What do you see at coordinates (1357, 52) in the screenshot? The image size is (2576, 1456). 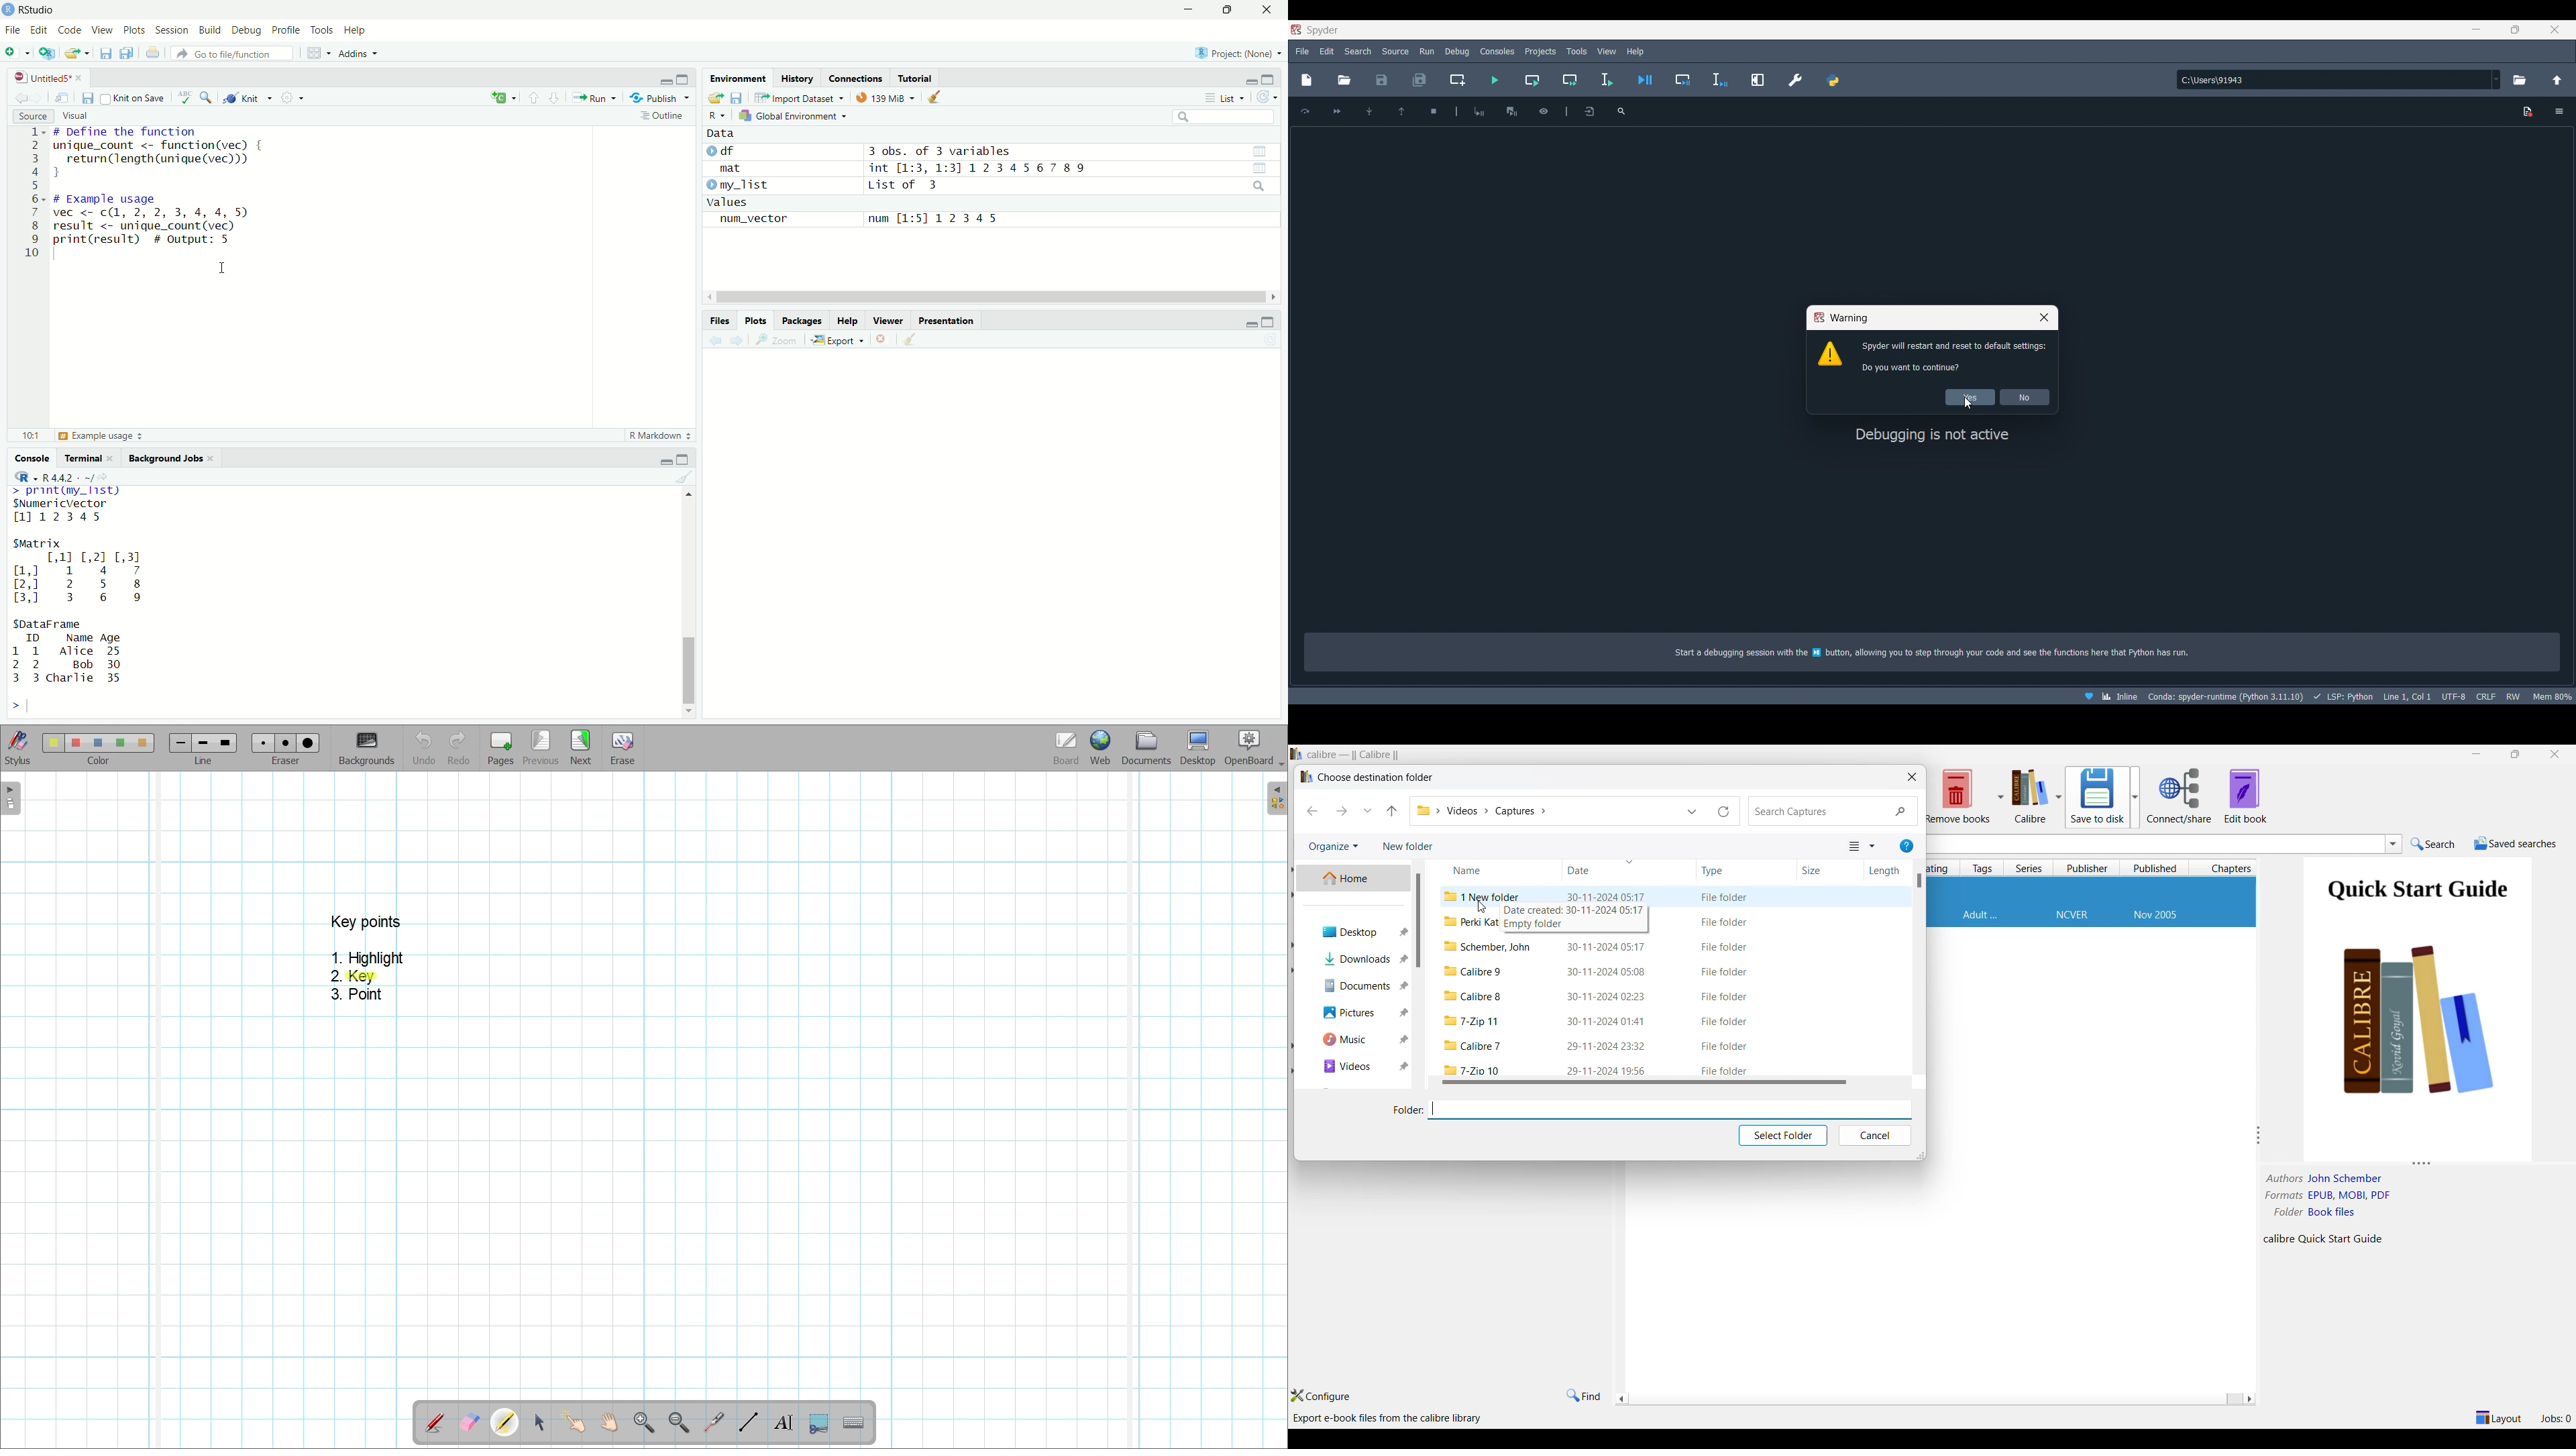 I see `Search menu` at bounding box center [1357, 52].